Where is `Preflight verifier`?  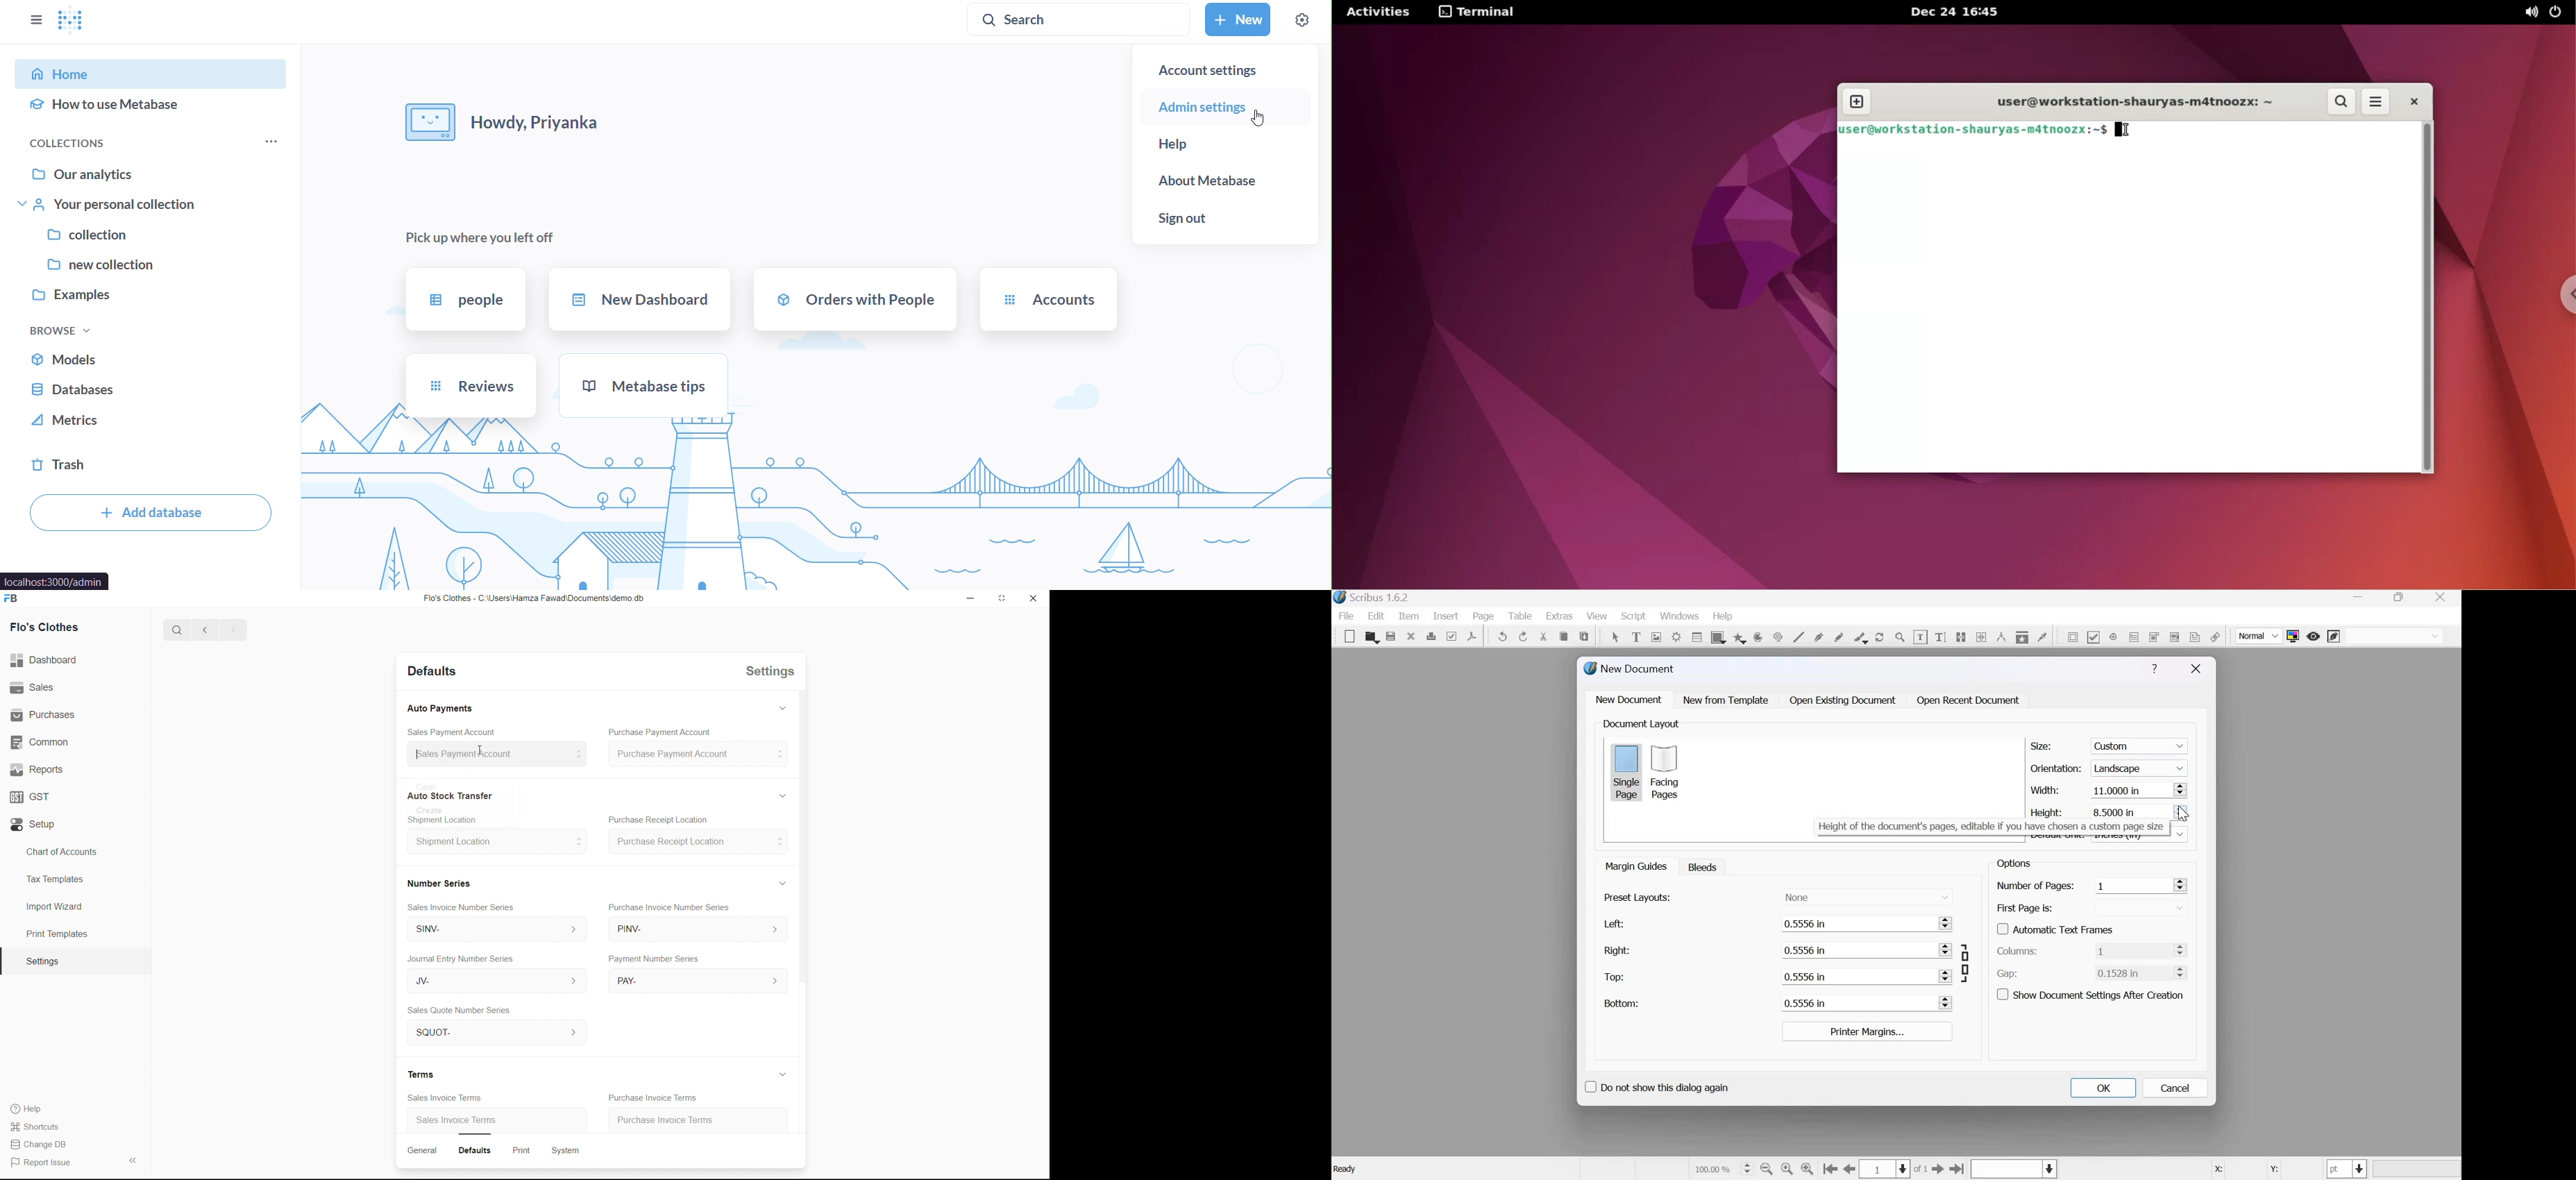 Preflight verifier is located at coordinates (1451, 635).